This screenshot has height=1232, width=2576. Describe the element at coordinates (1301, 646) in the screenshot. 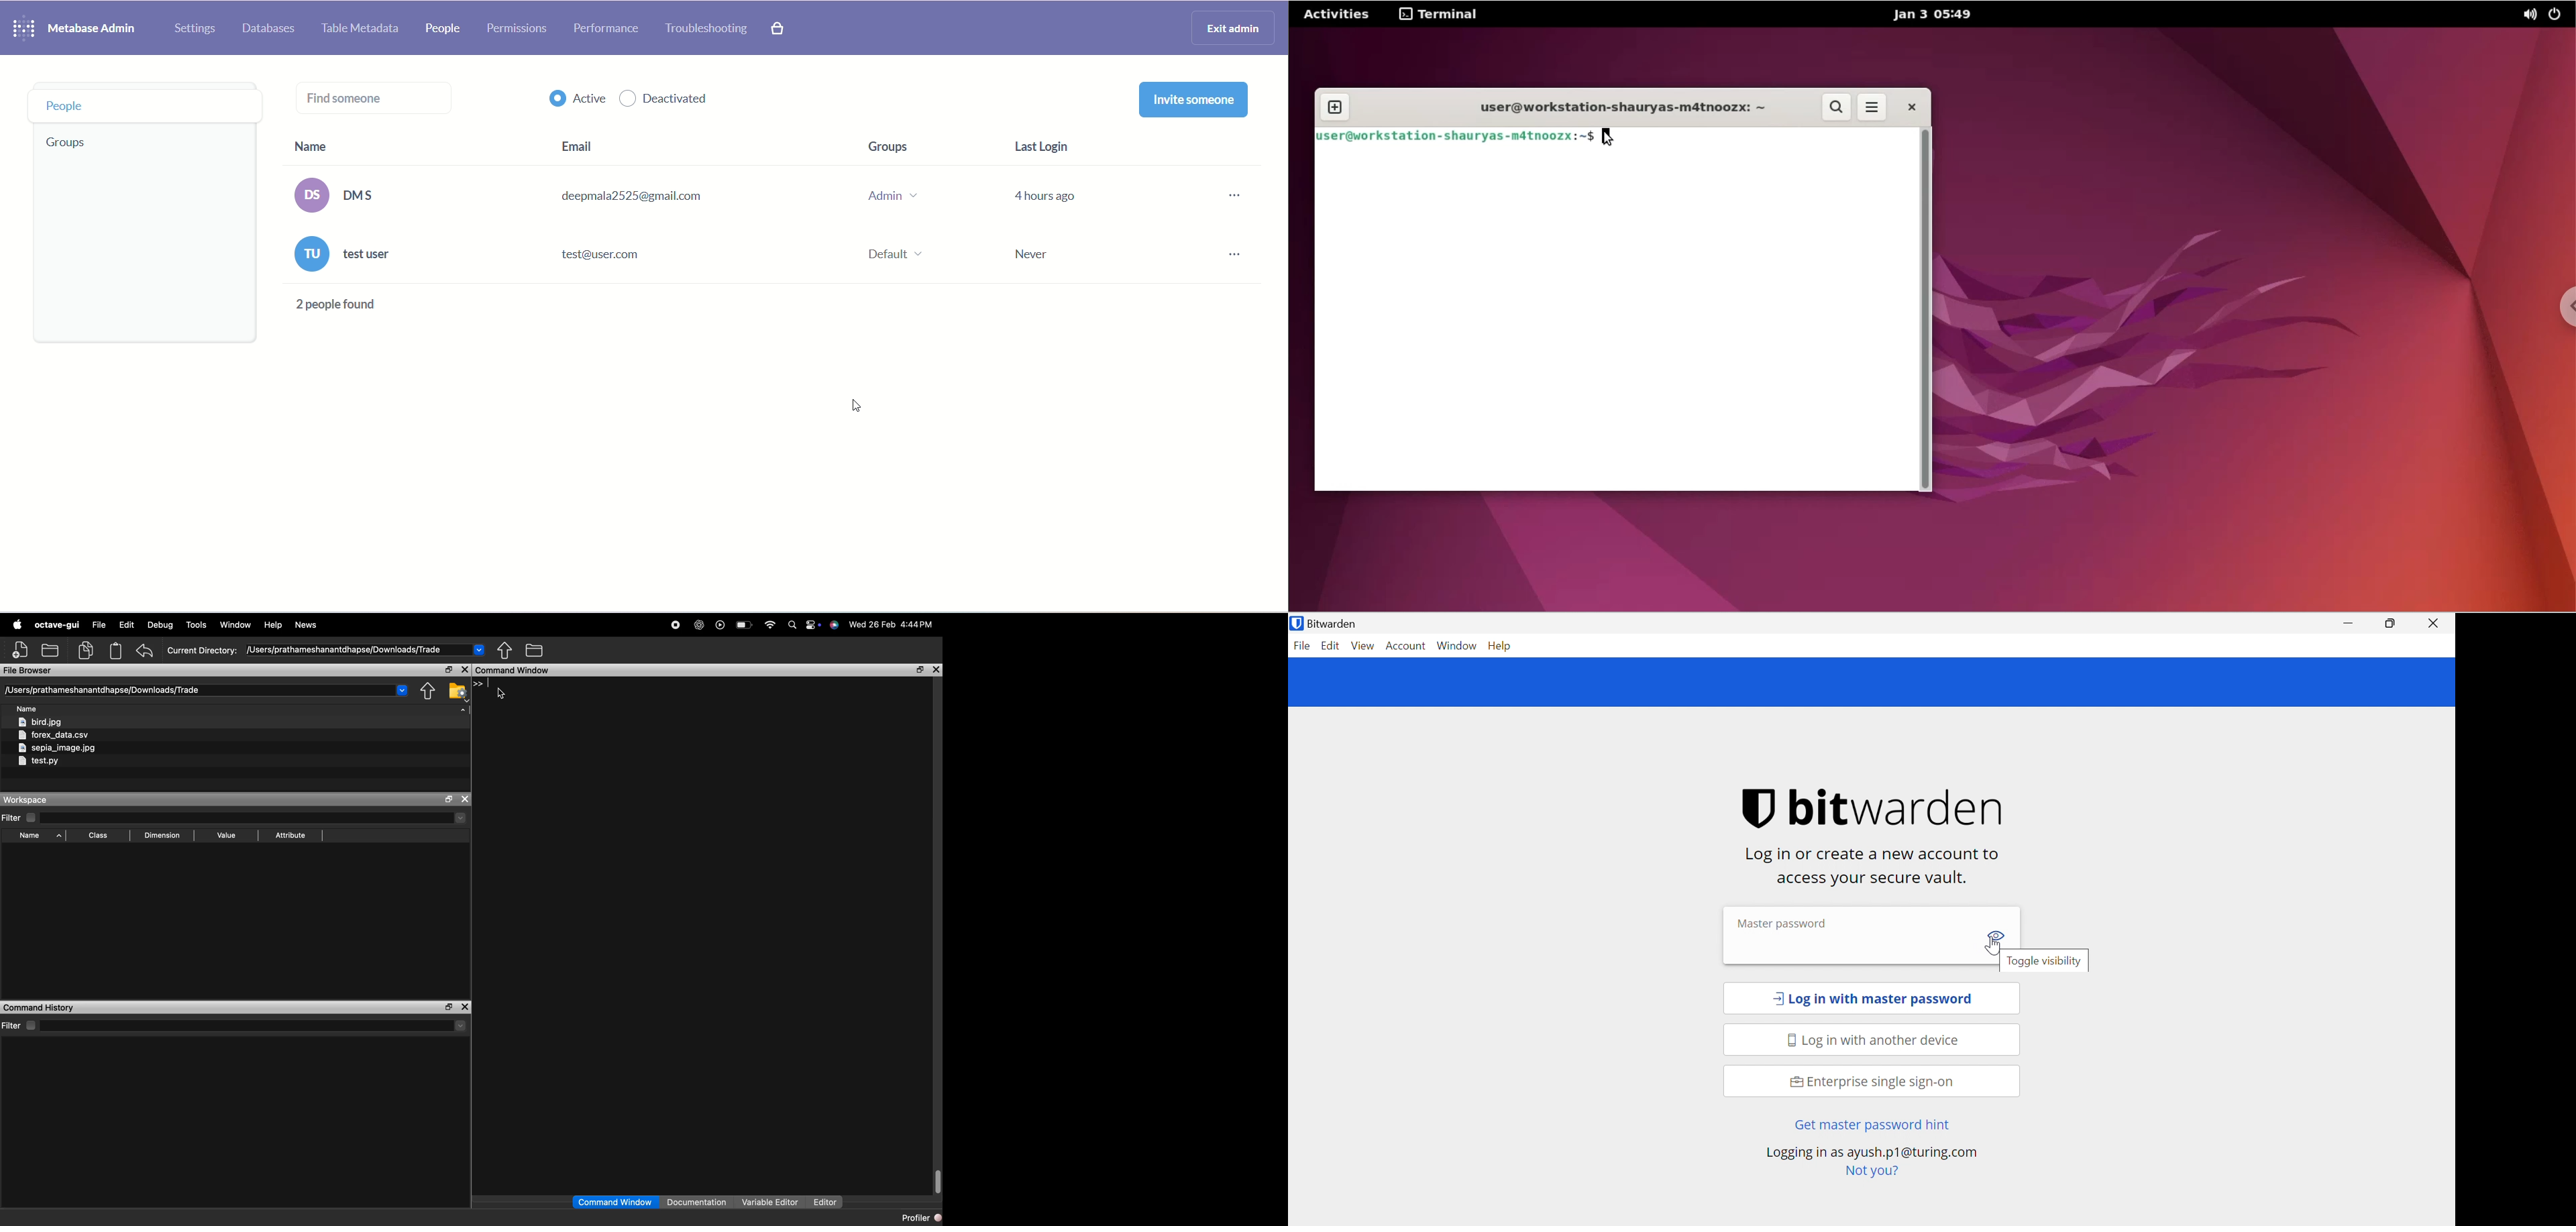

I see `File` at that location.